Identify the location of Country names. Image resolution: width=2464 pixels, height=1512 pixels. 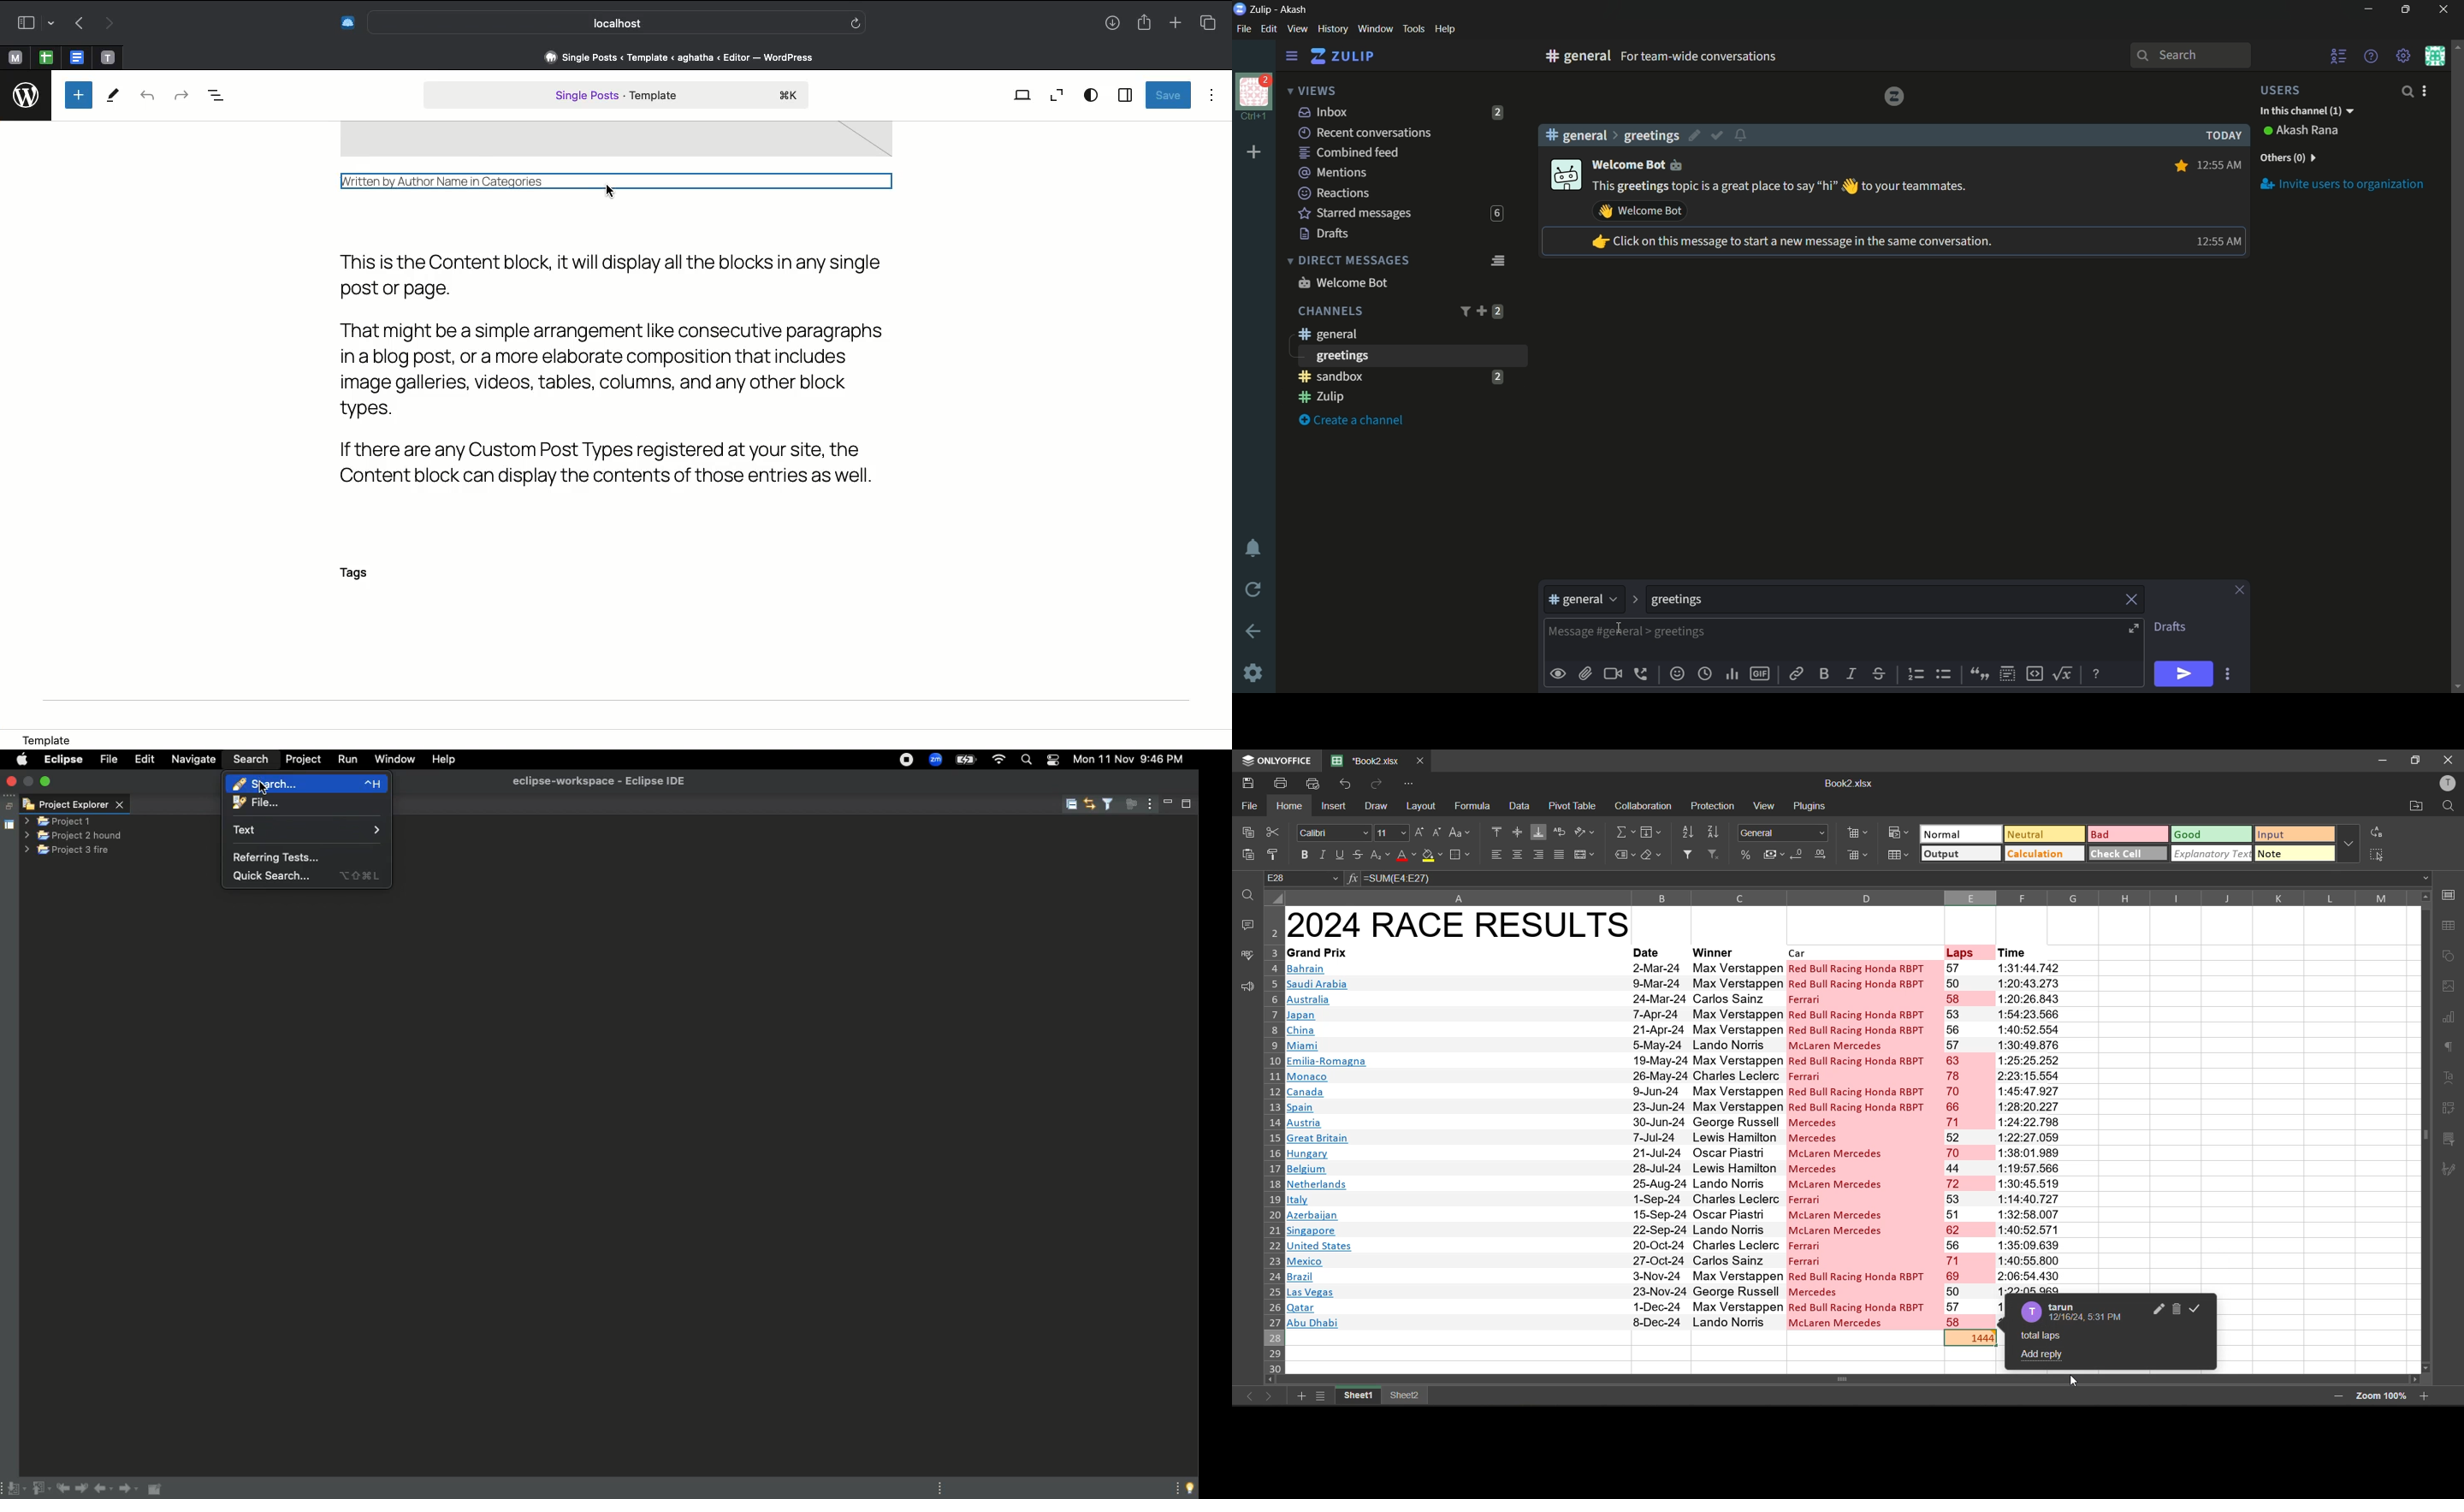
(1328, 1145).